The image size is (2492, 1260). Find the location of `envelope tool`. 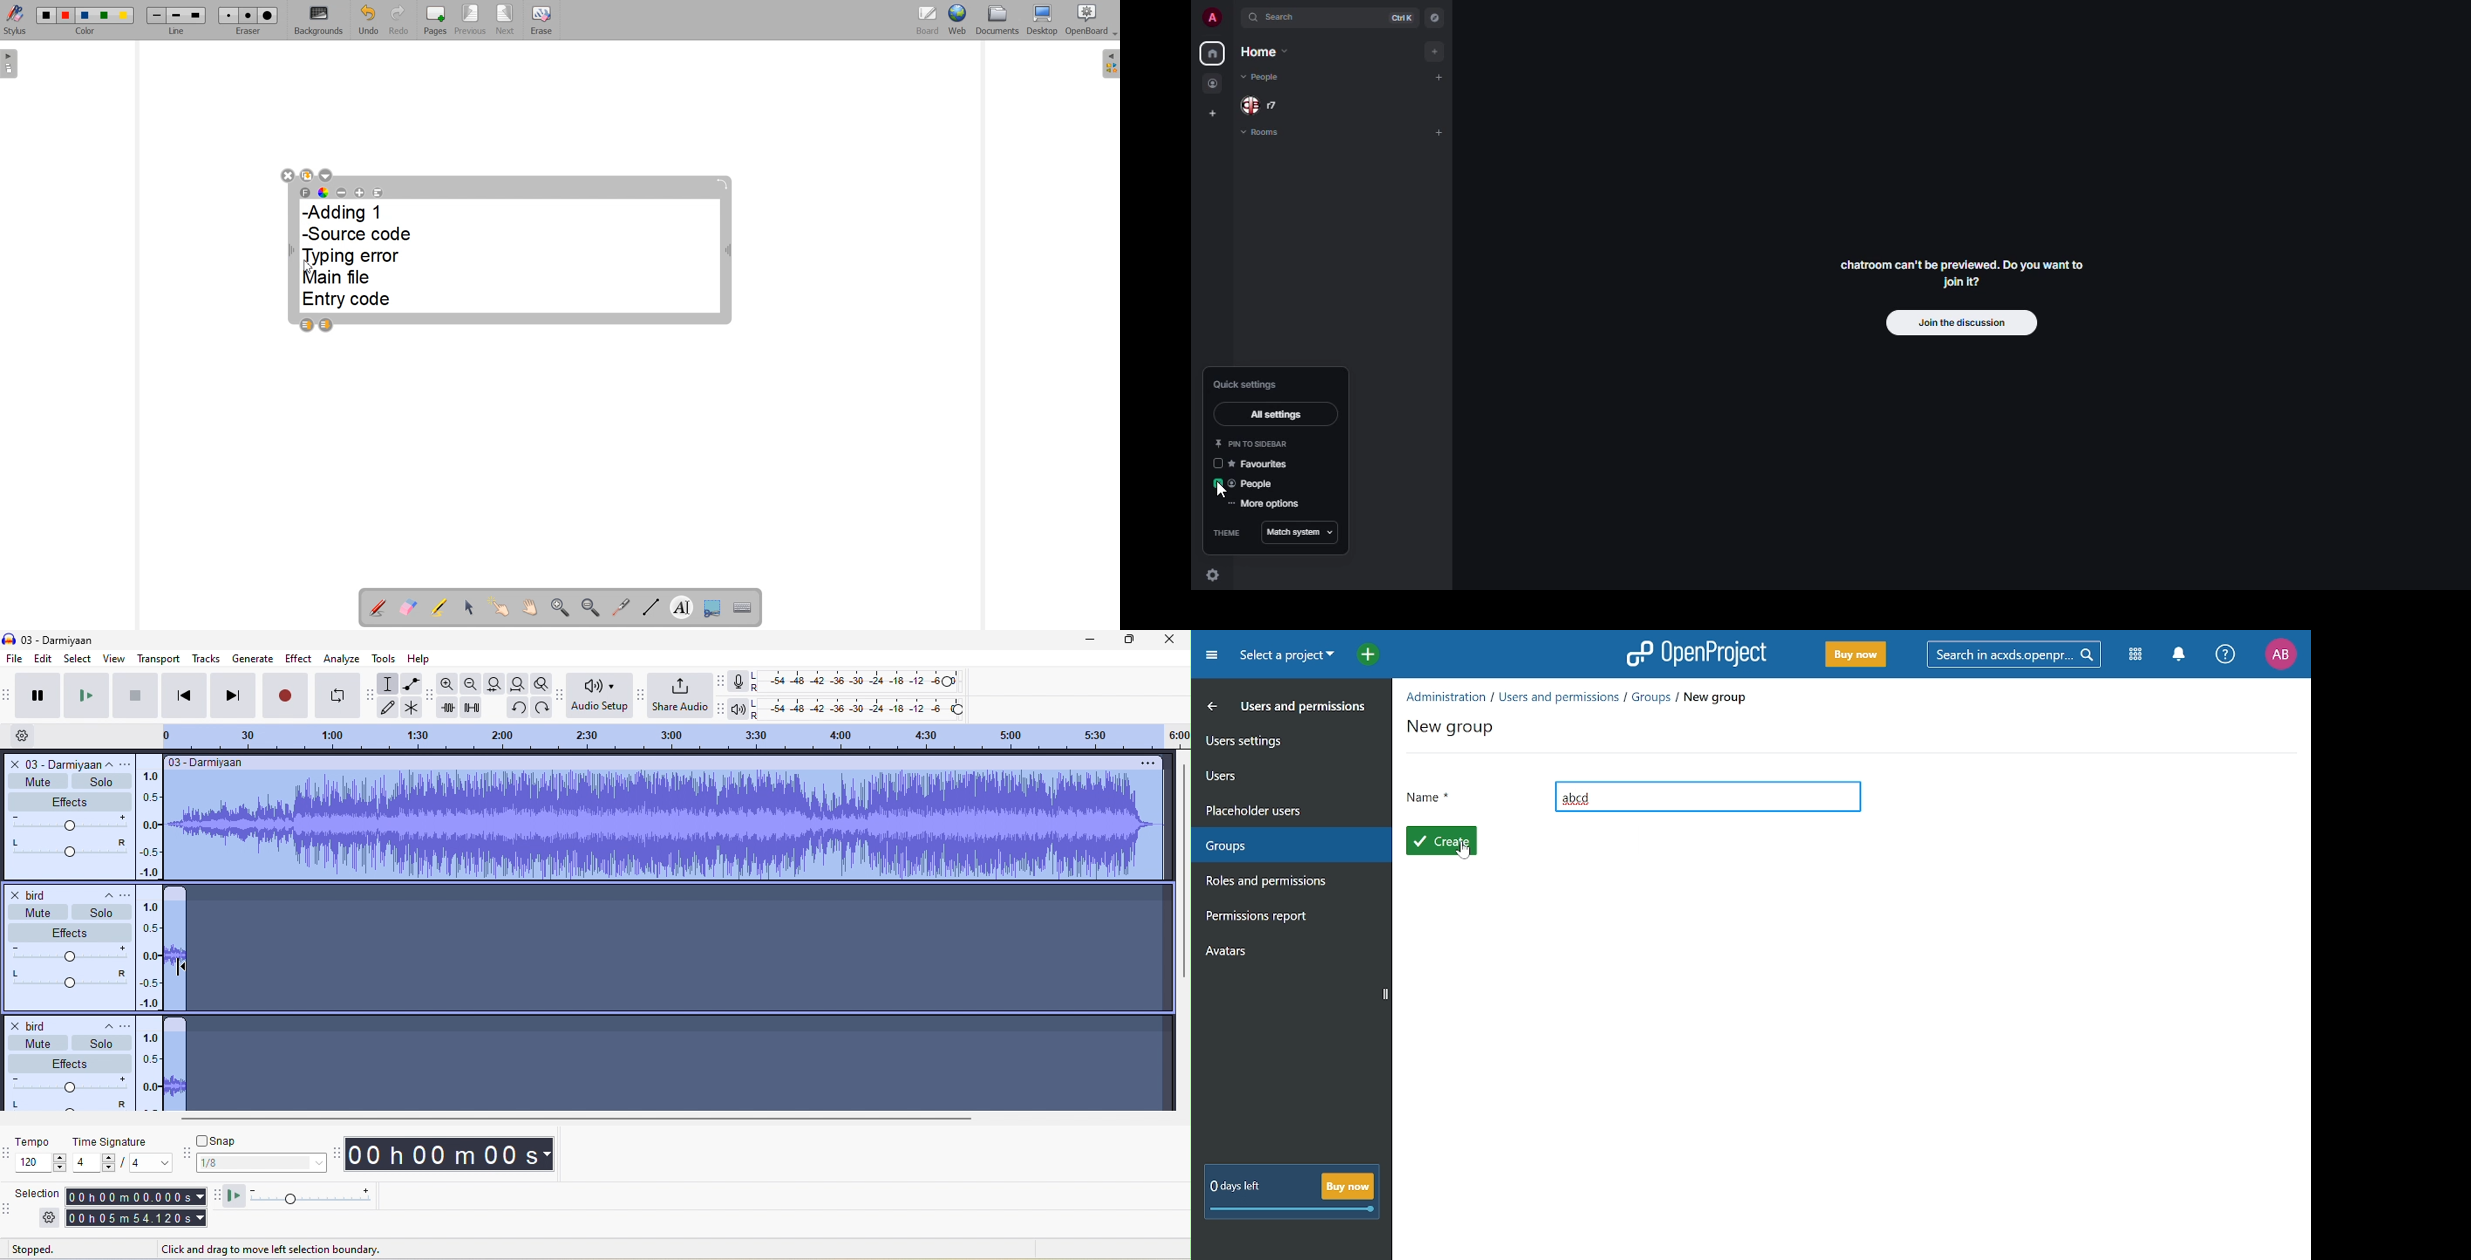

envelope tool is located at coordinates (411, 685).